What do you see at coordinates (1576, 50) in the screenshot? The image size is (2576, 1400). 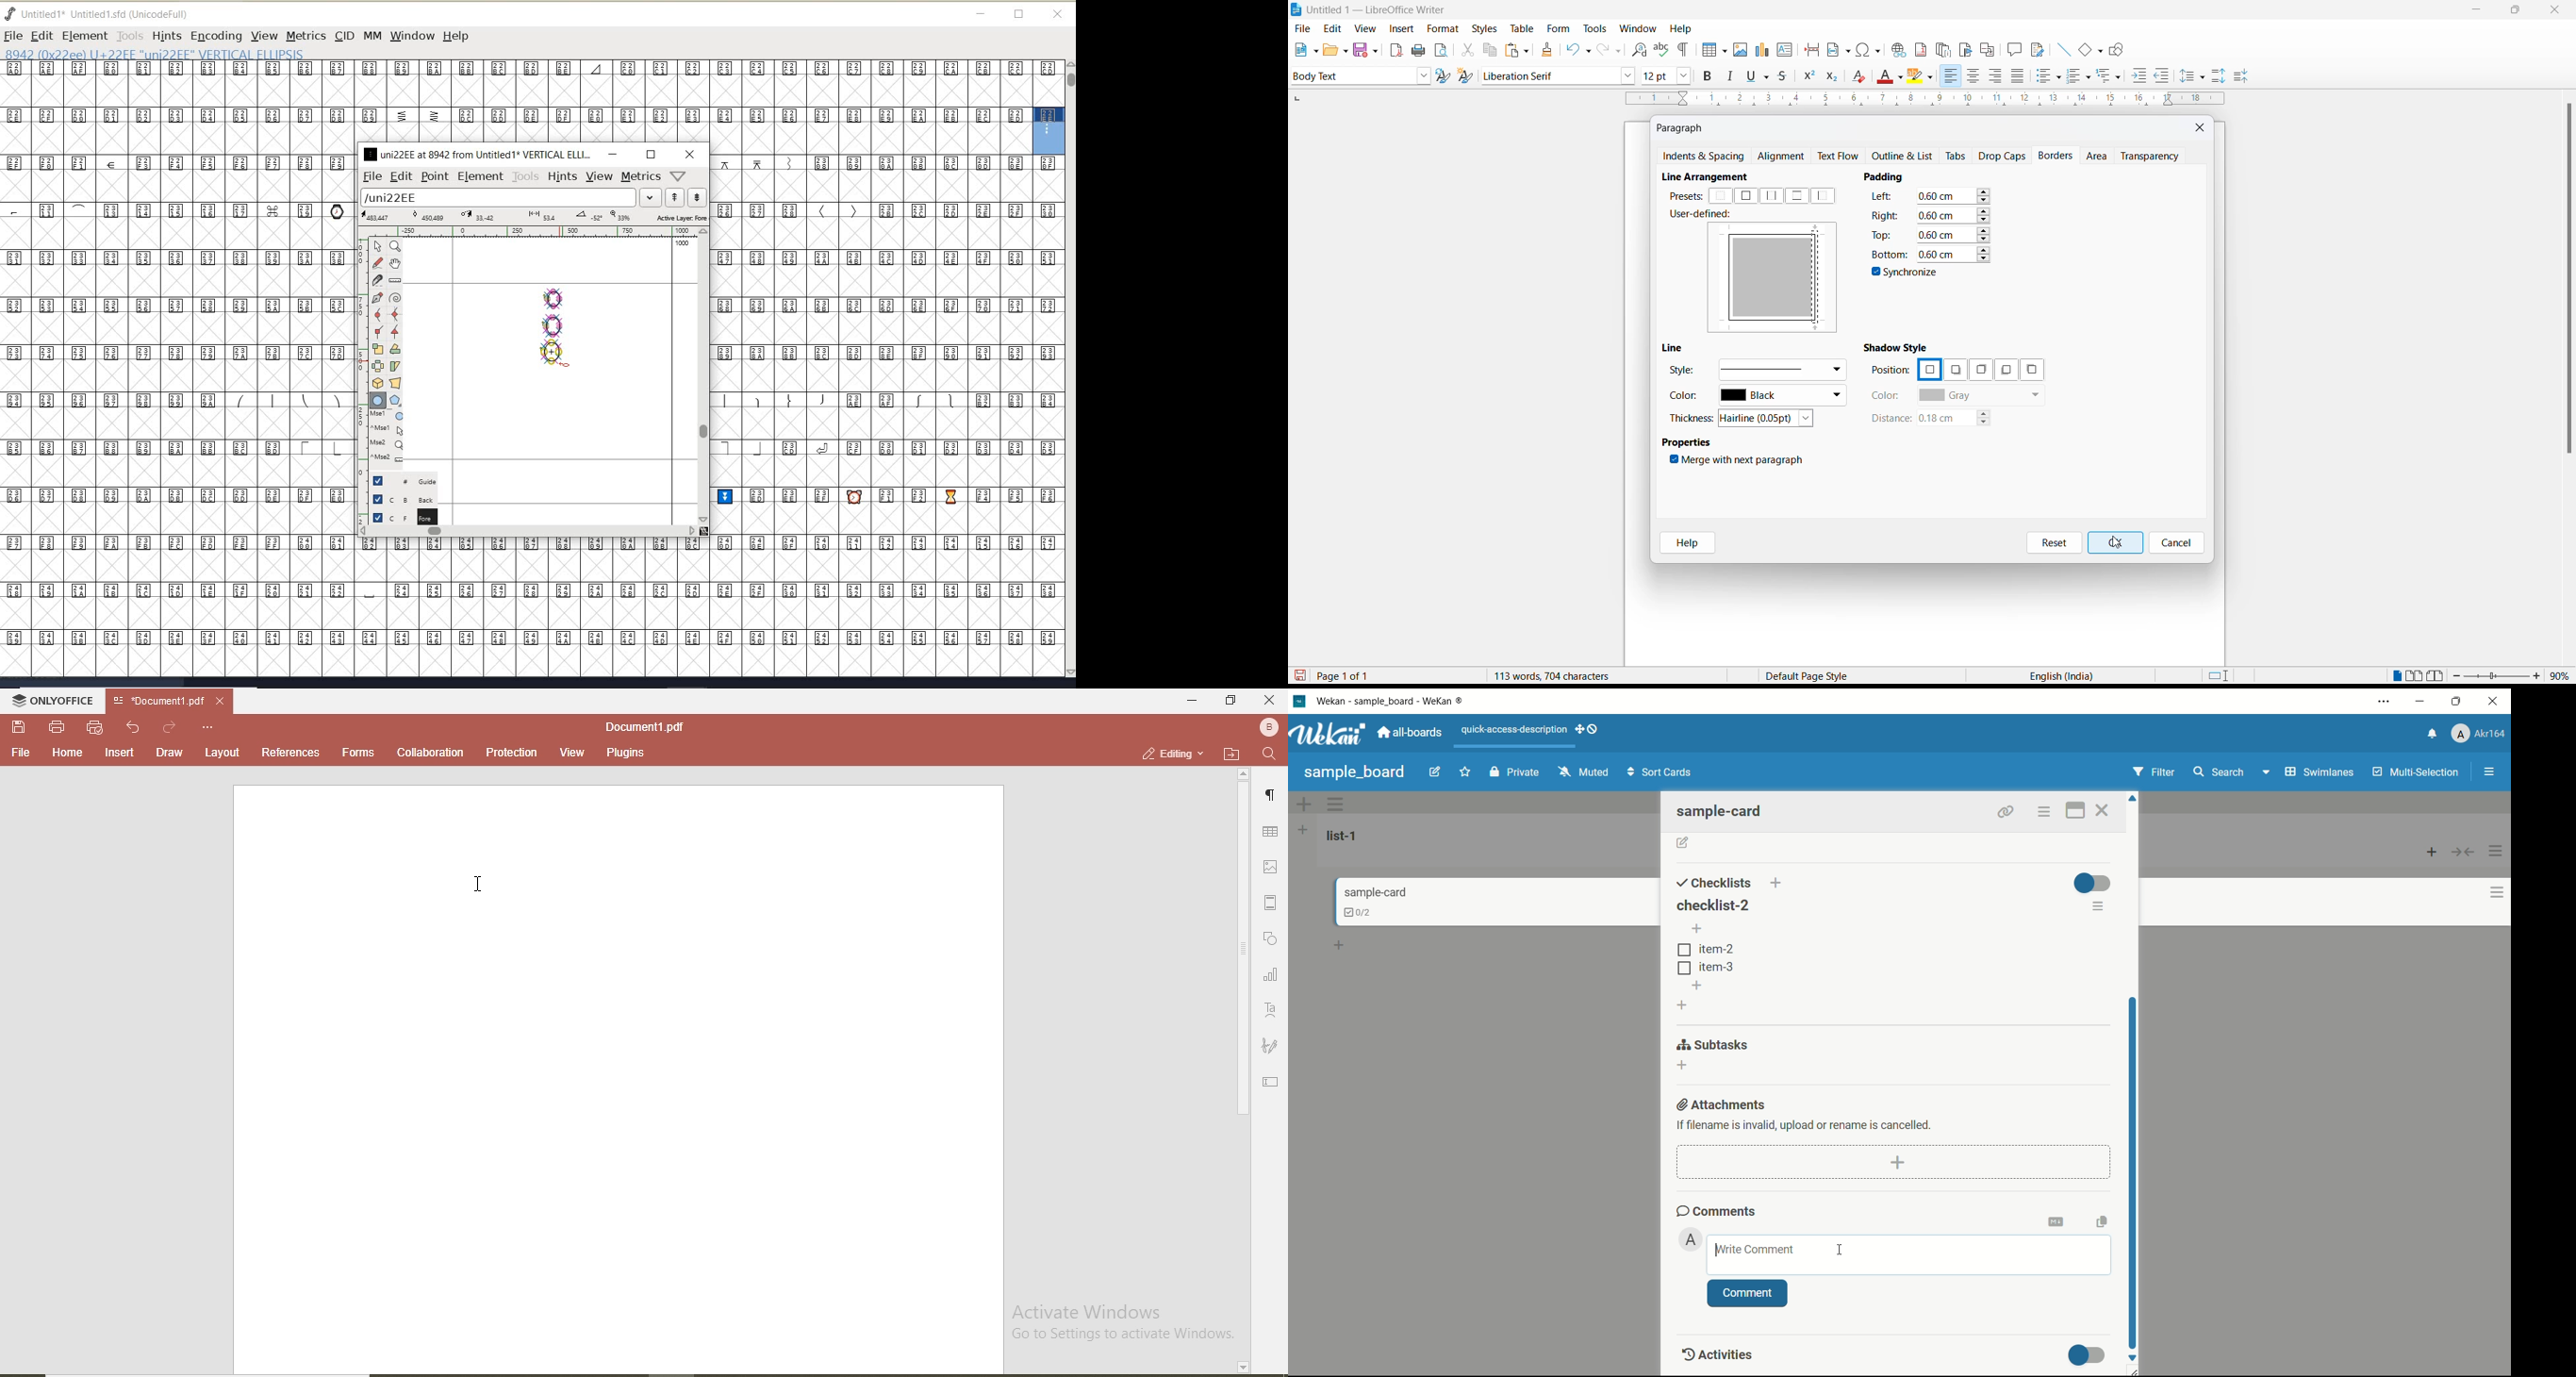 I see `undo` at bounding box center [1576, 50].